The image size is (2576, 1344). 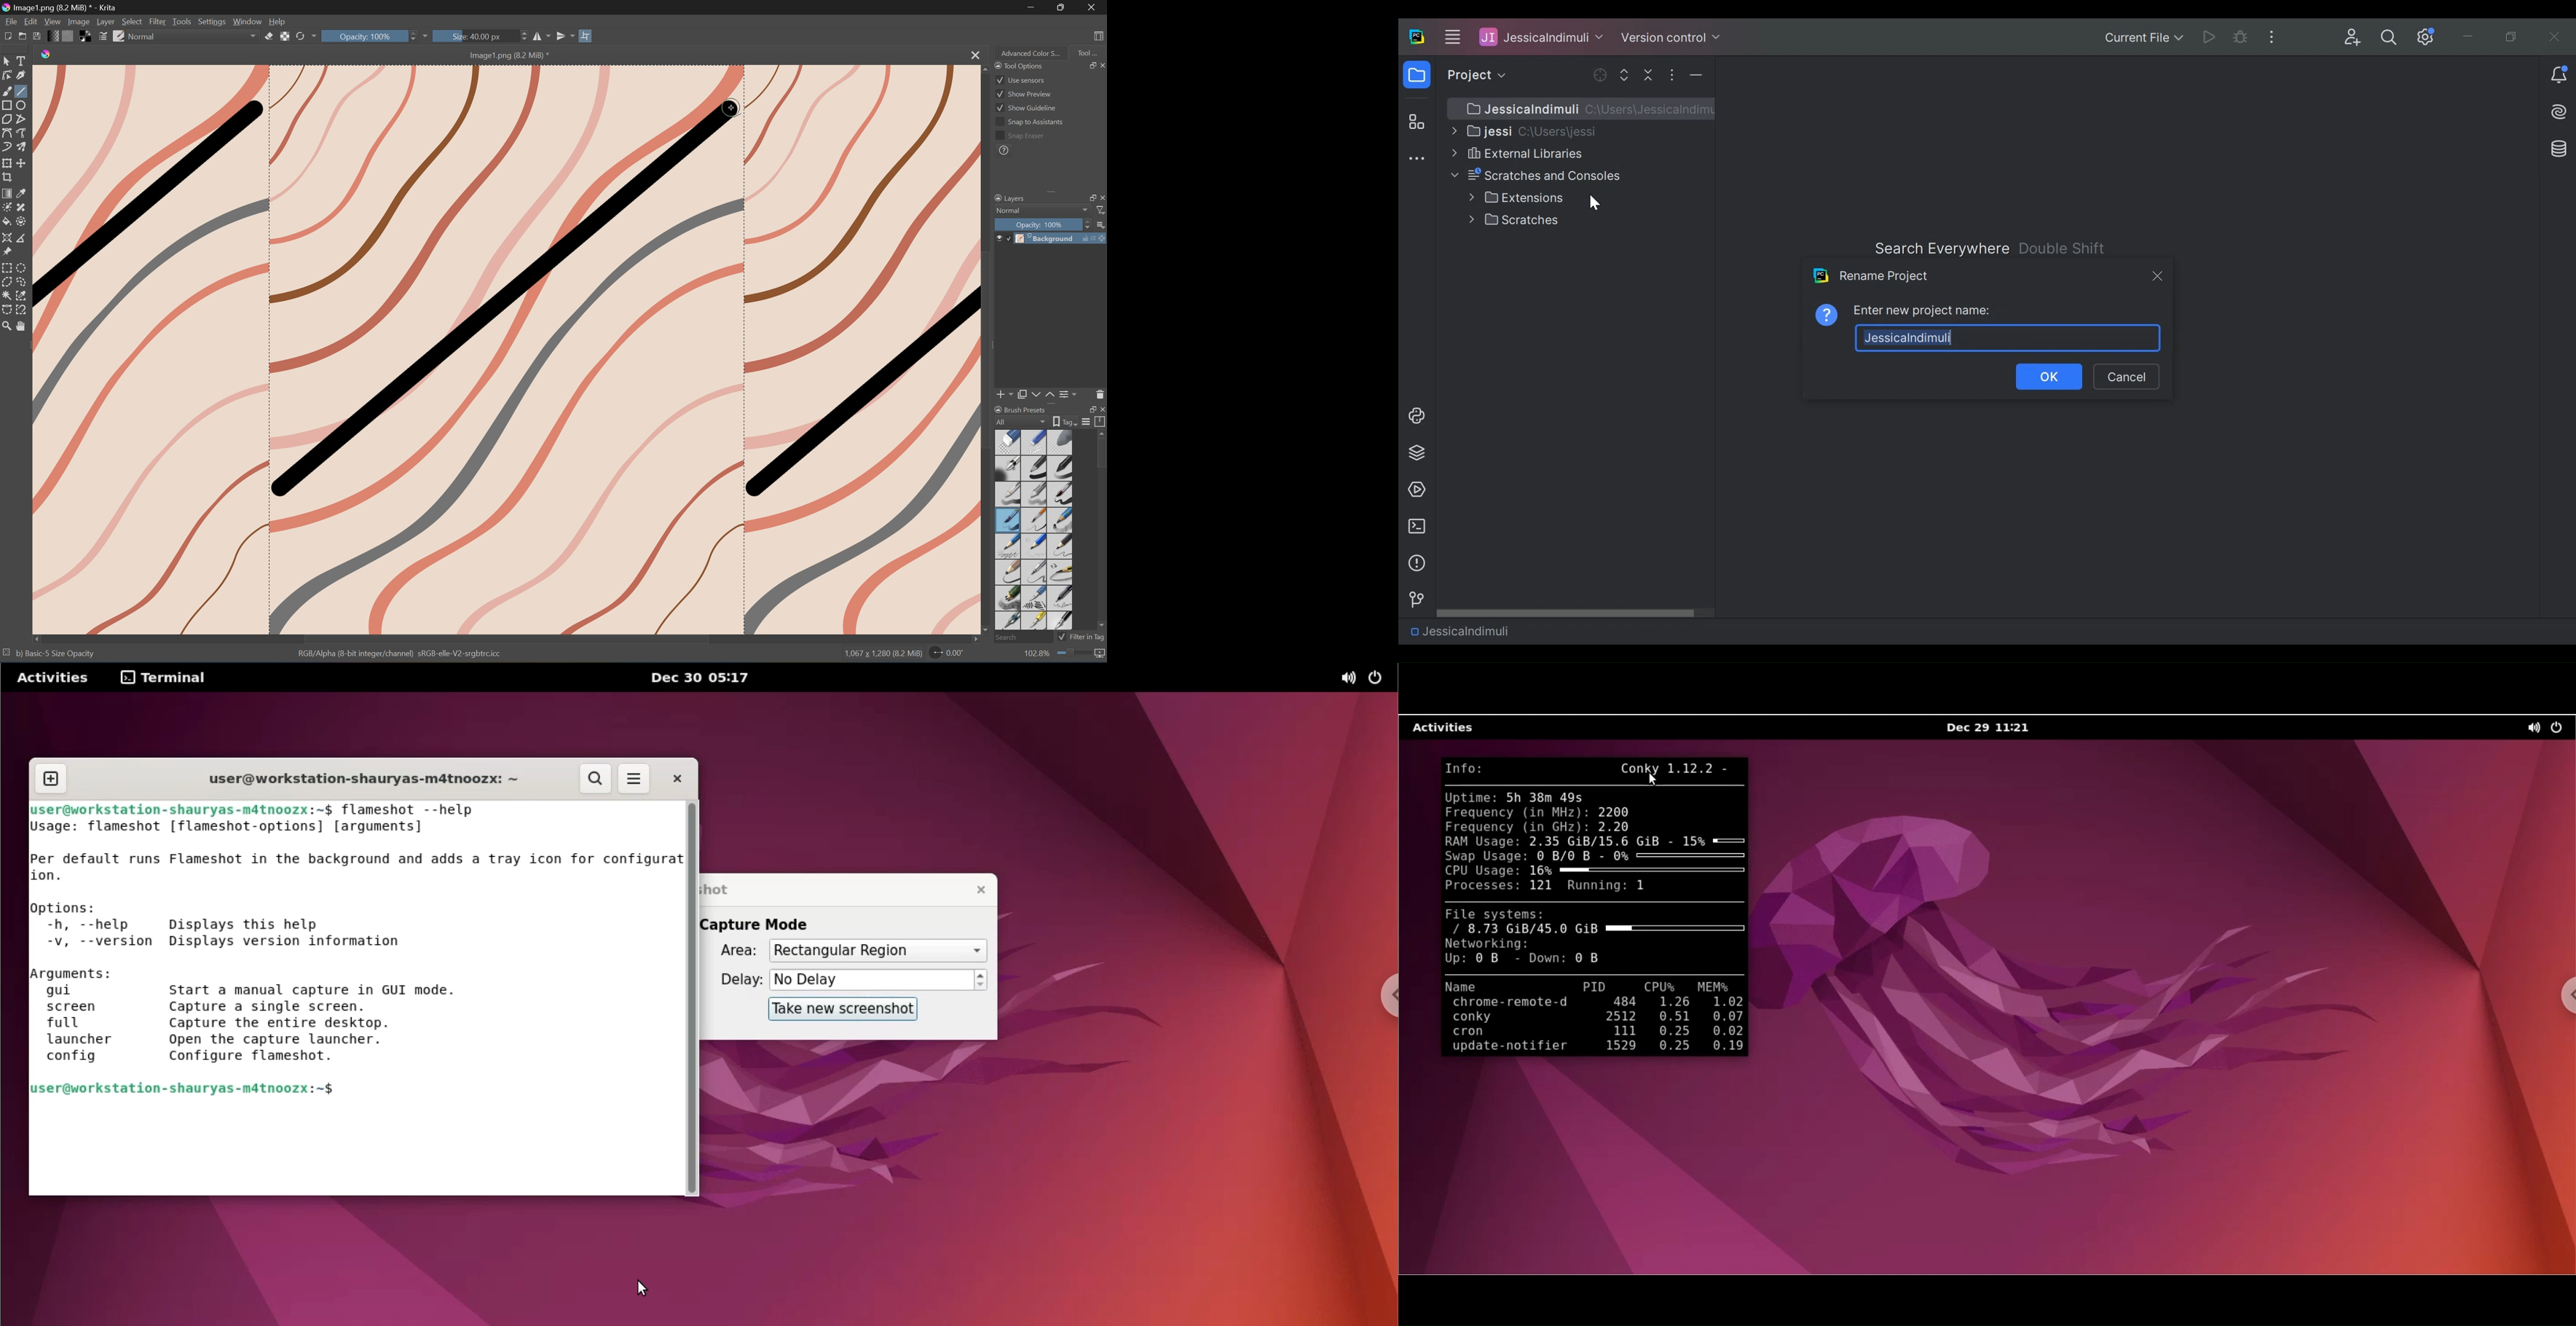 I want to click on No selection, so click(x=7, y=654).